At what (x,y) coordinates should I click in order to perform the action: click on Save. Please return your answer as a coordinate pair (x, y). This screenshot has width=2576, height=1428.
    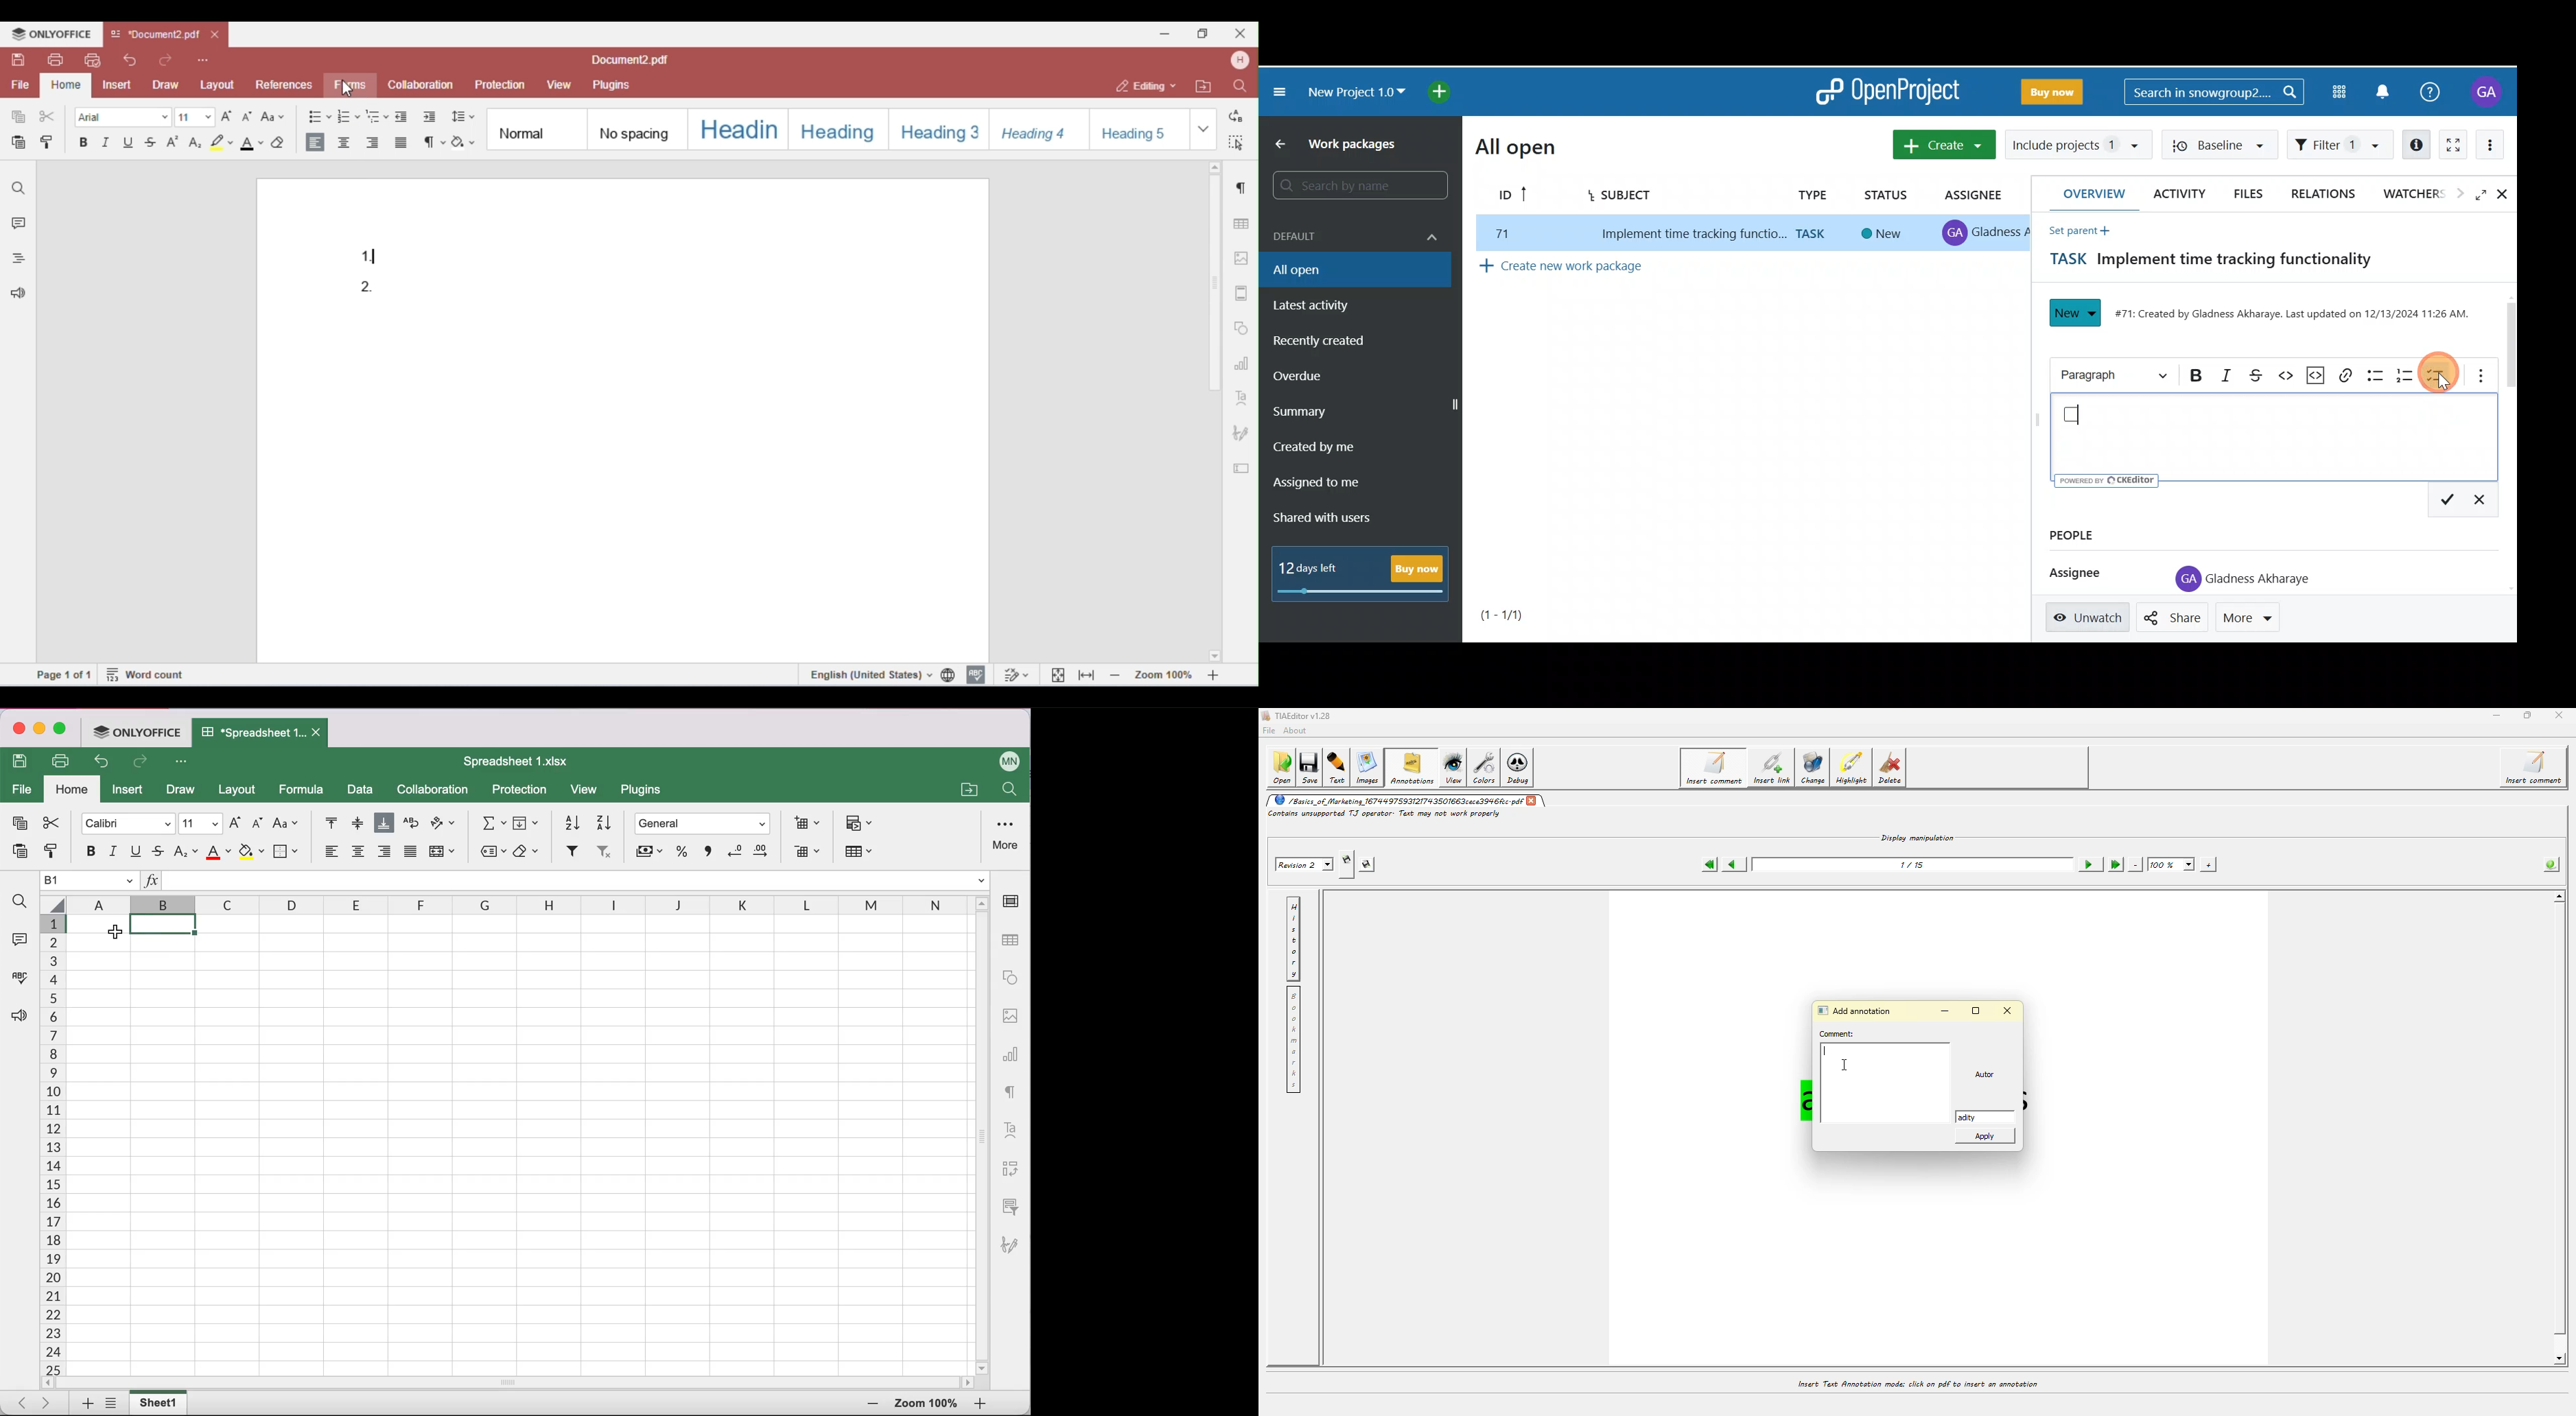
    Looking at the image, I should click on (2447, 501).